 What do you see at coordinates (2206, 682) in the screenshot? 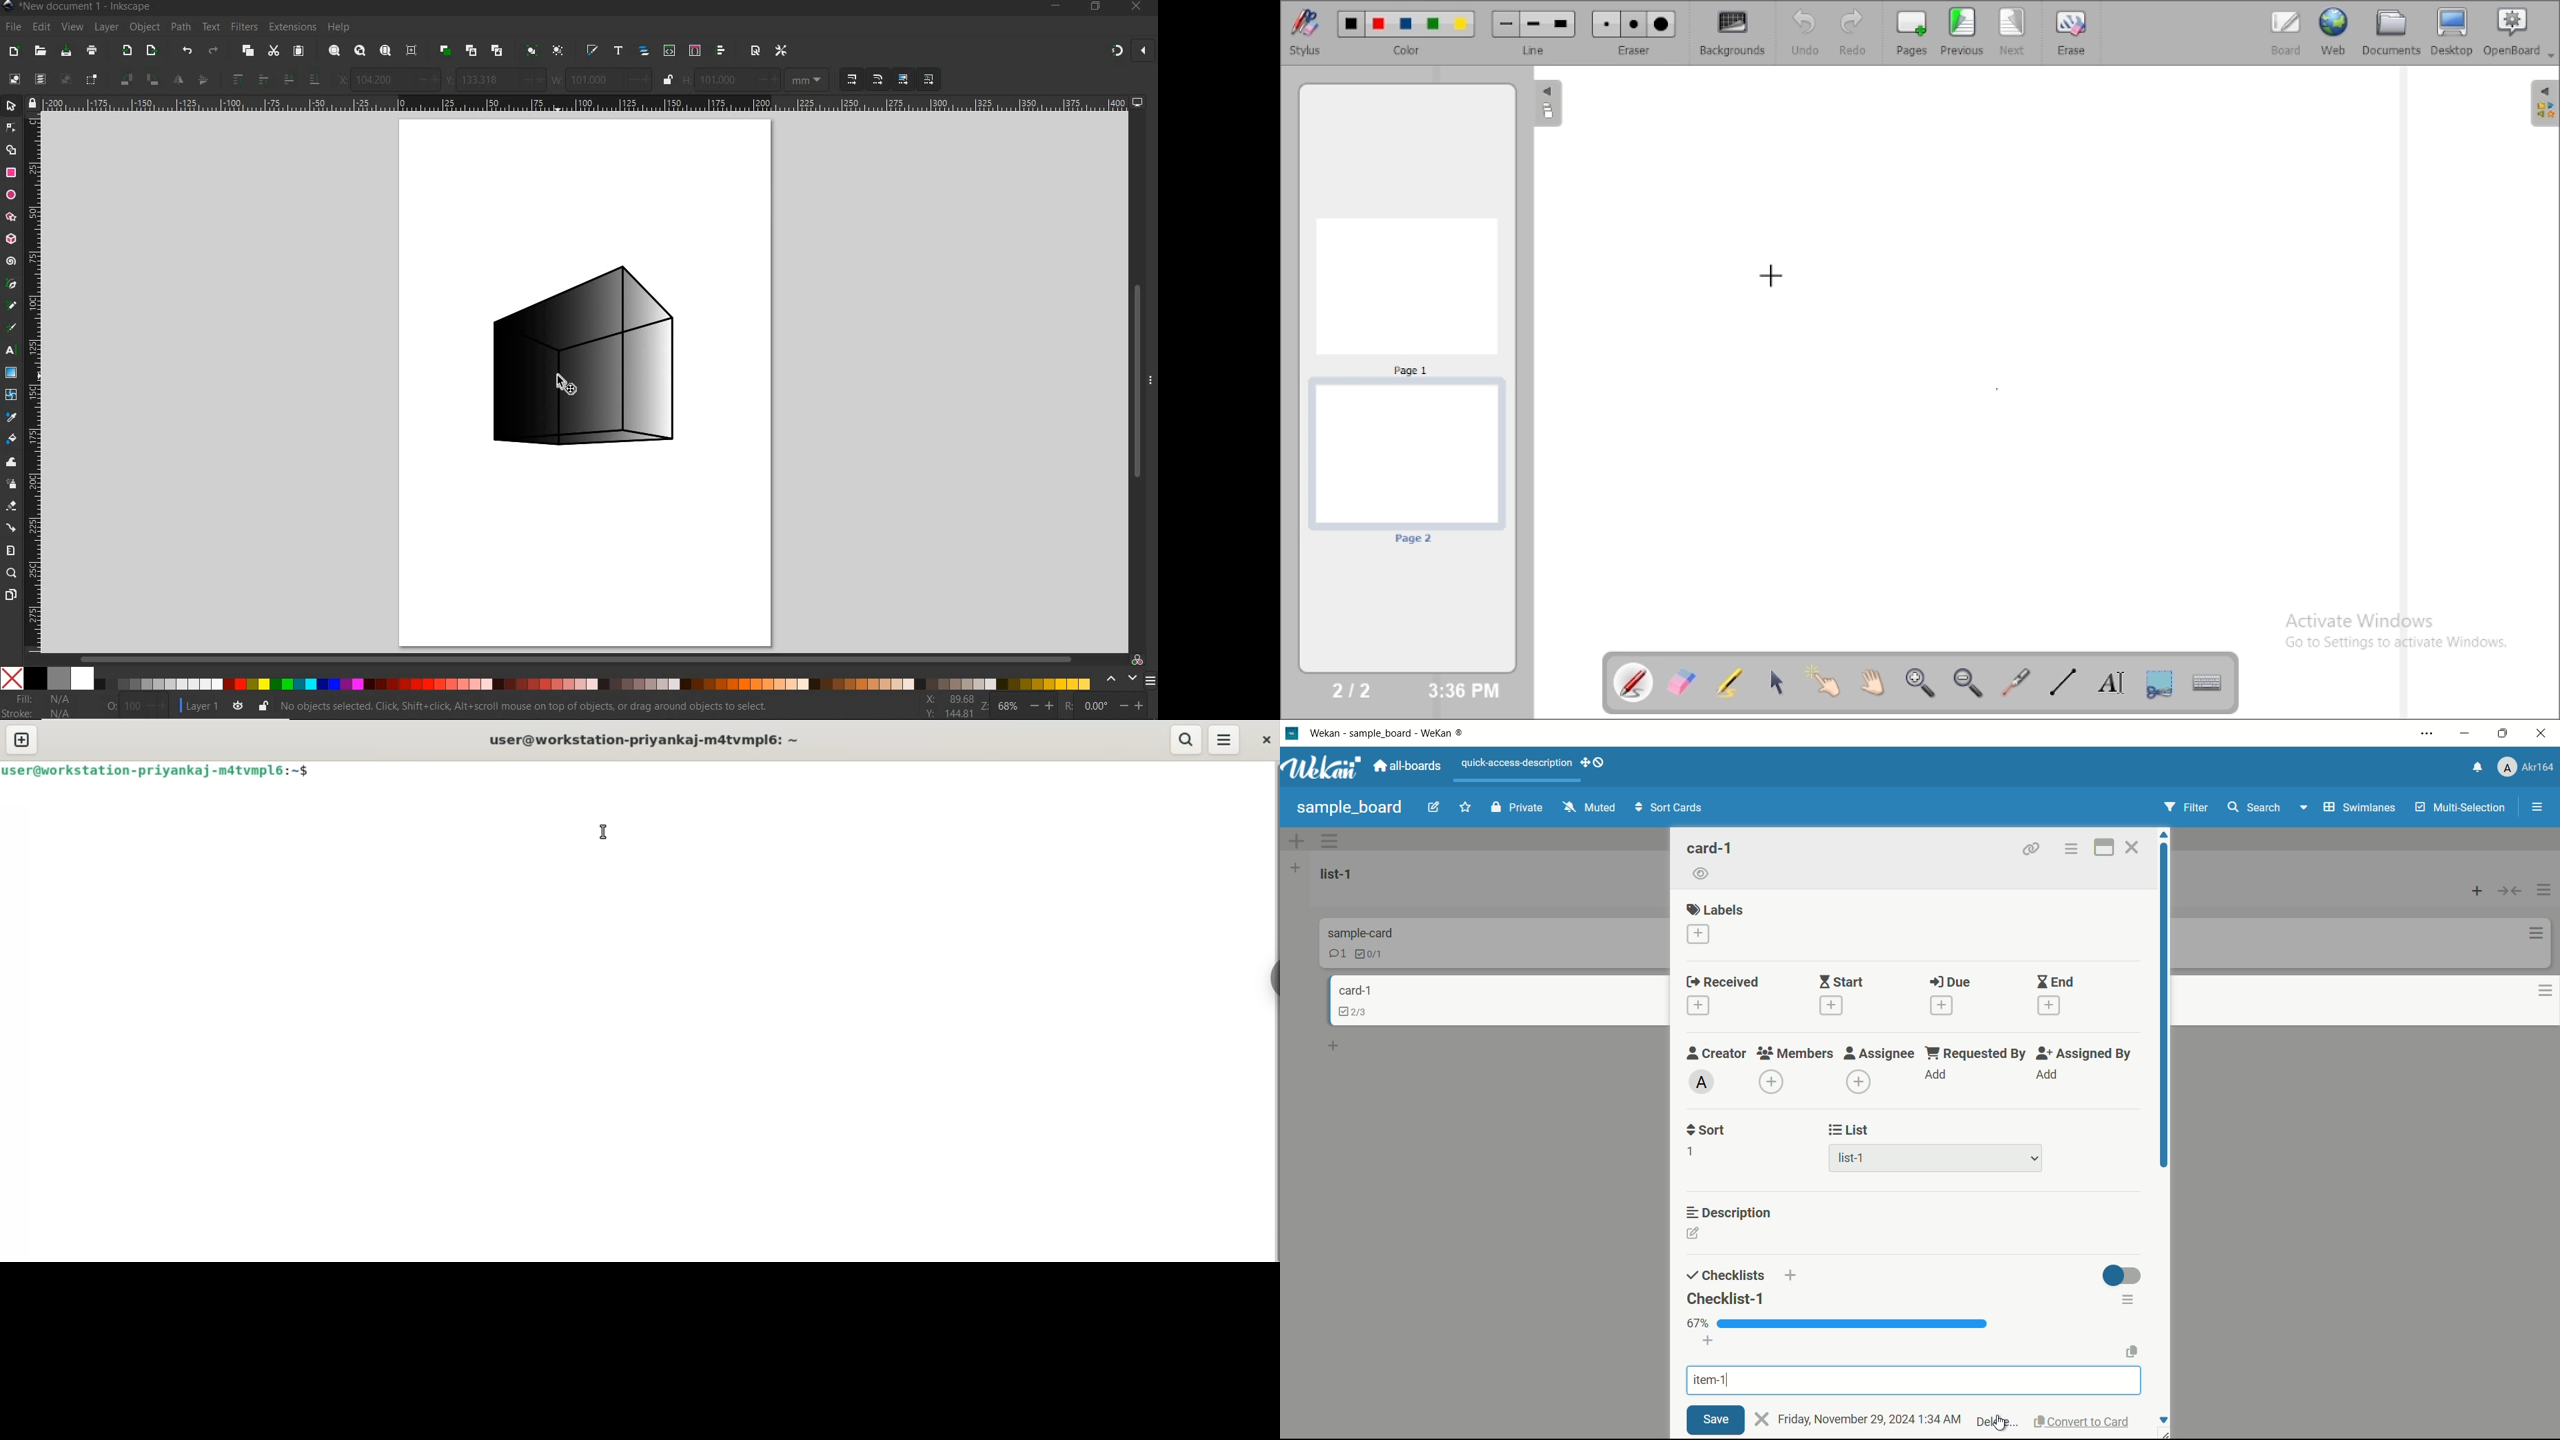
I see `display virtual keyboard` at bounding box center [2206, 682].